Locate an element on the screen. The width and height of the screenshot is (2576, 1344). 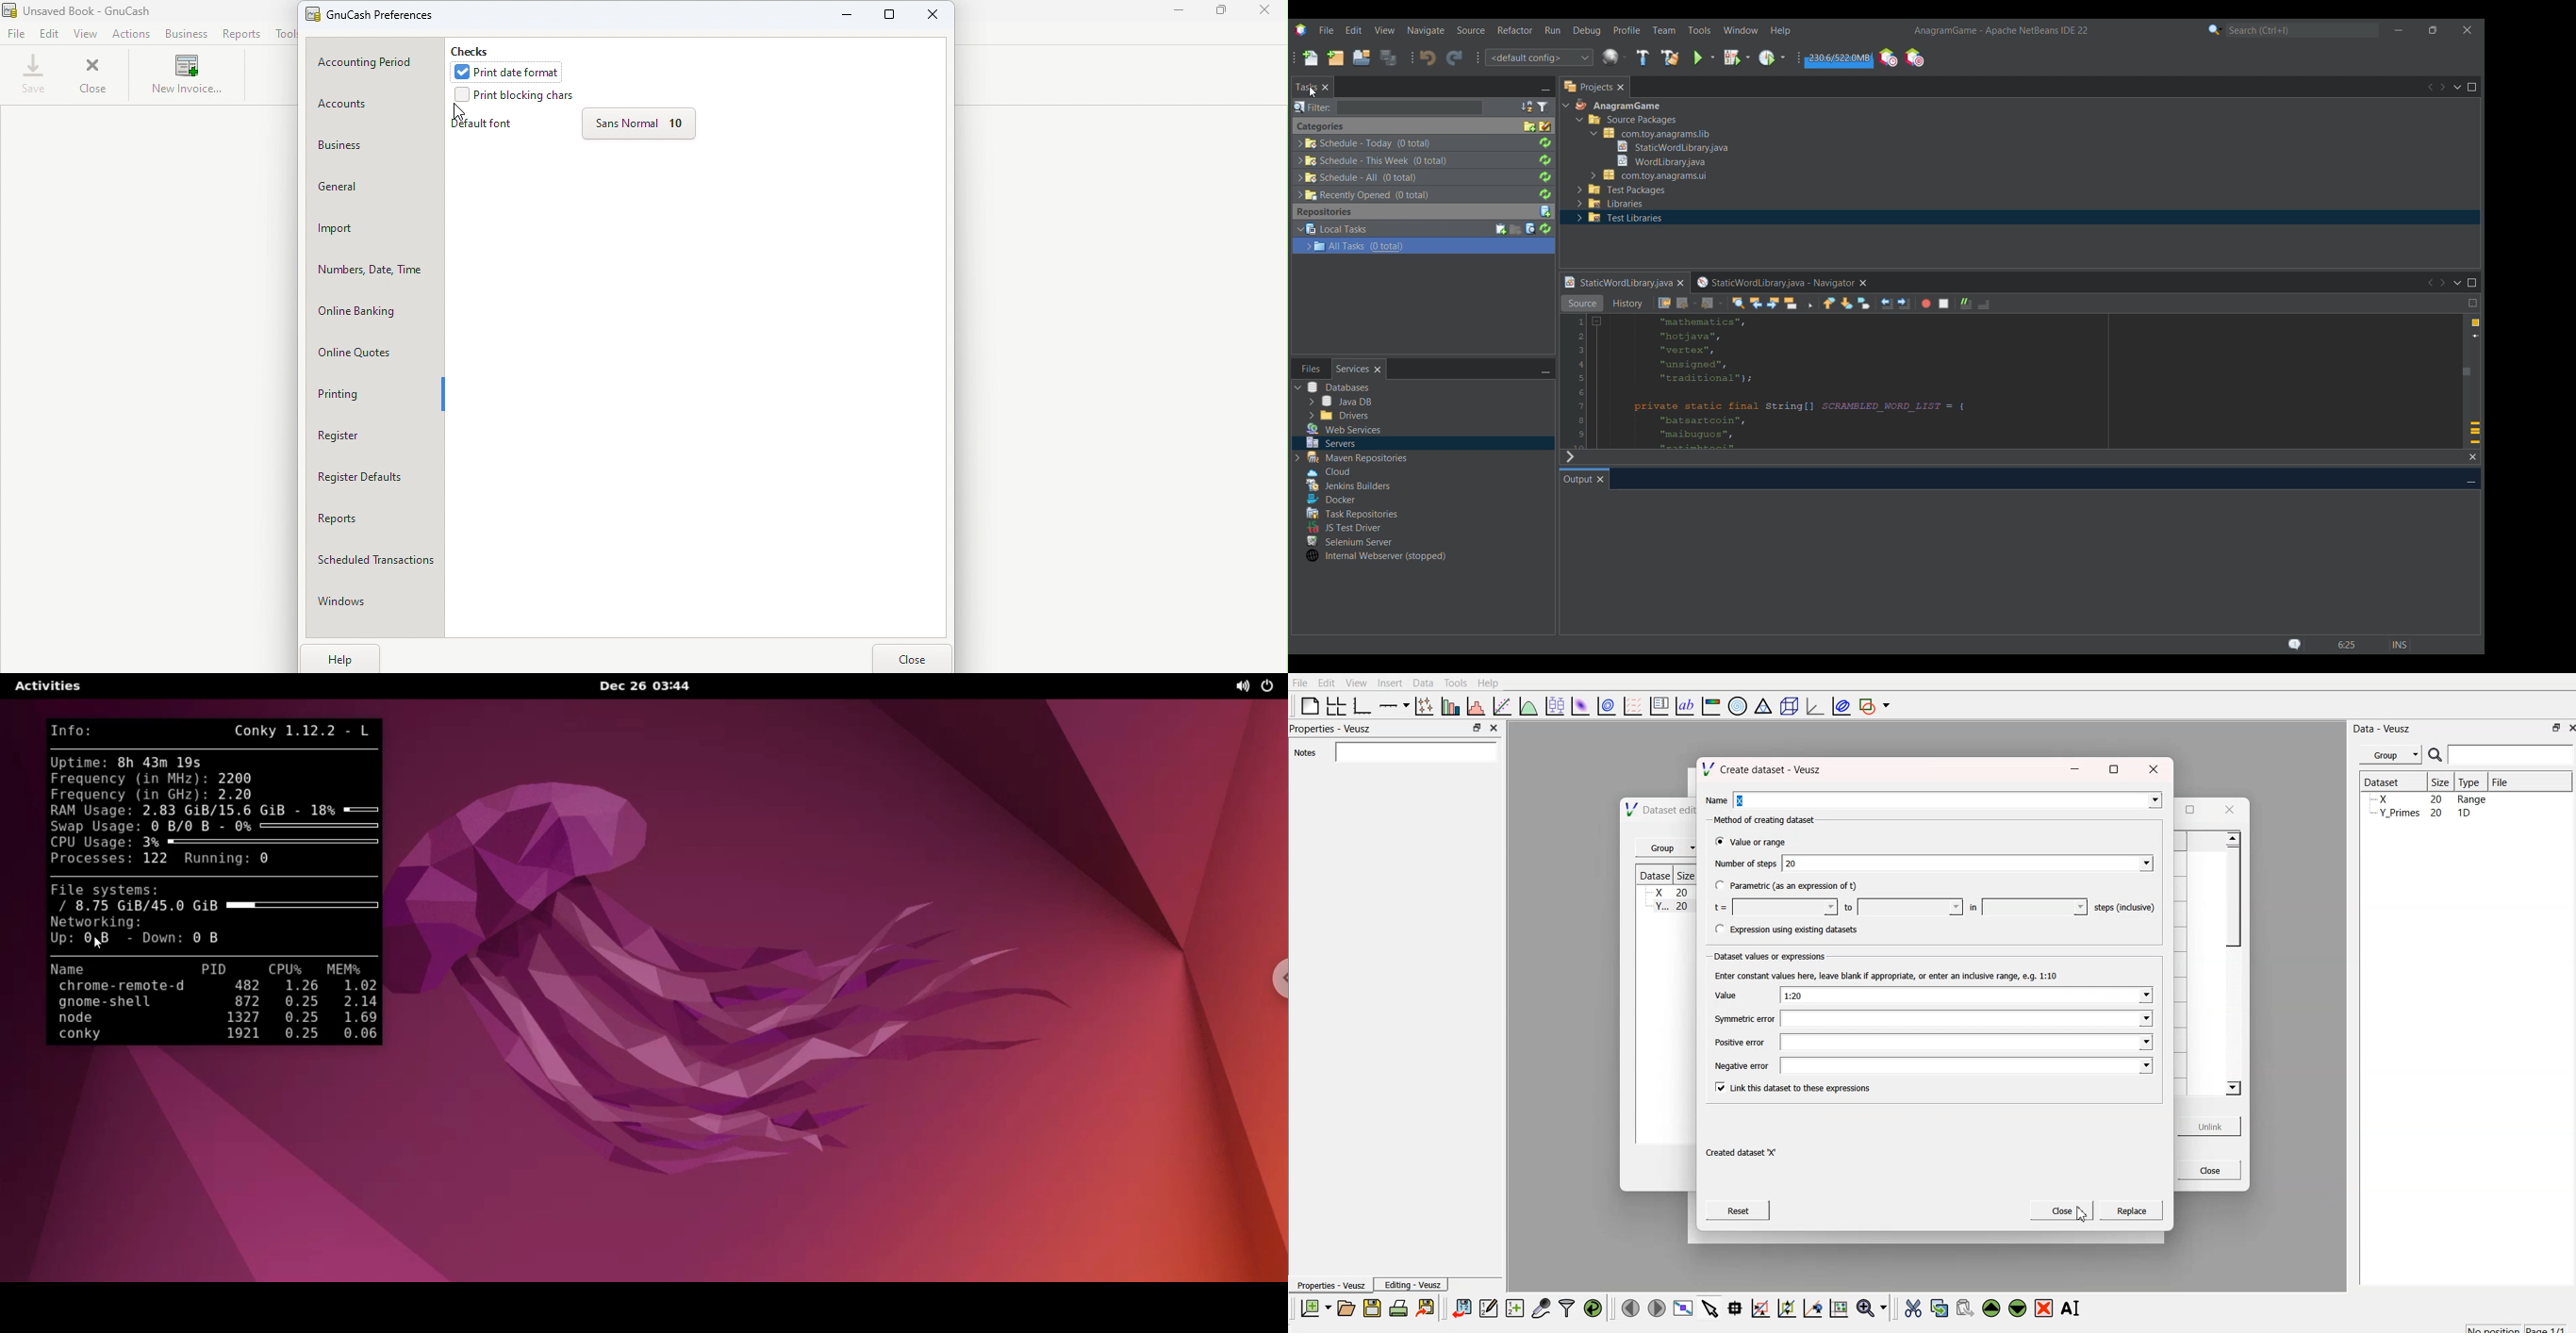
Current tab is located at coordinates (1577, 479).